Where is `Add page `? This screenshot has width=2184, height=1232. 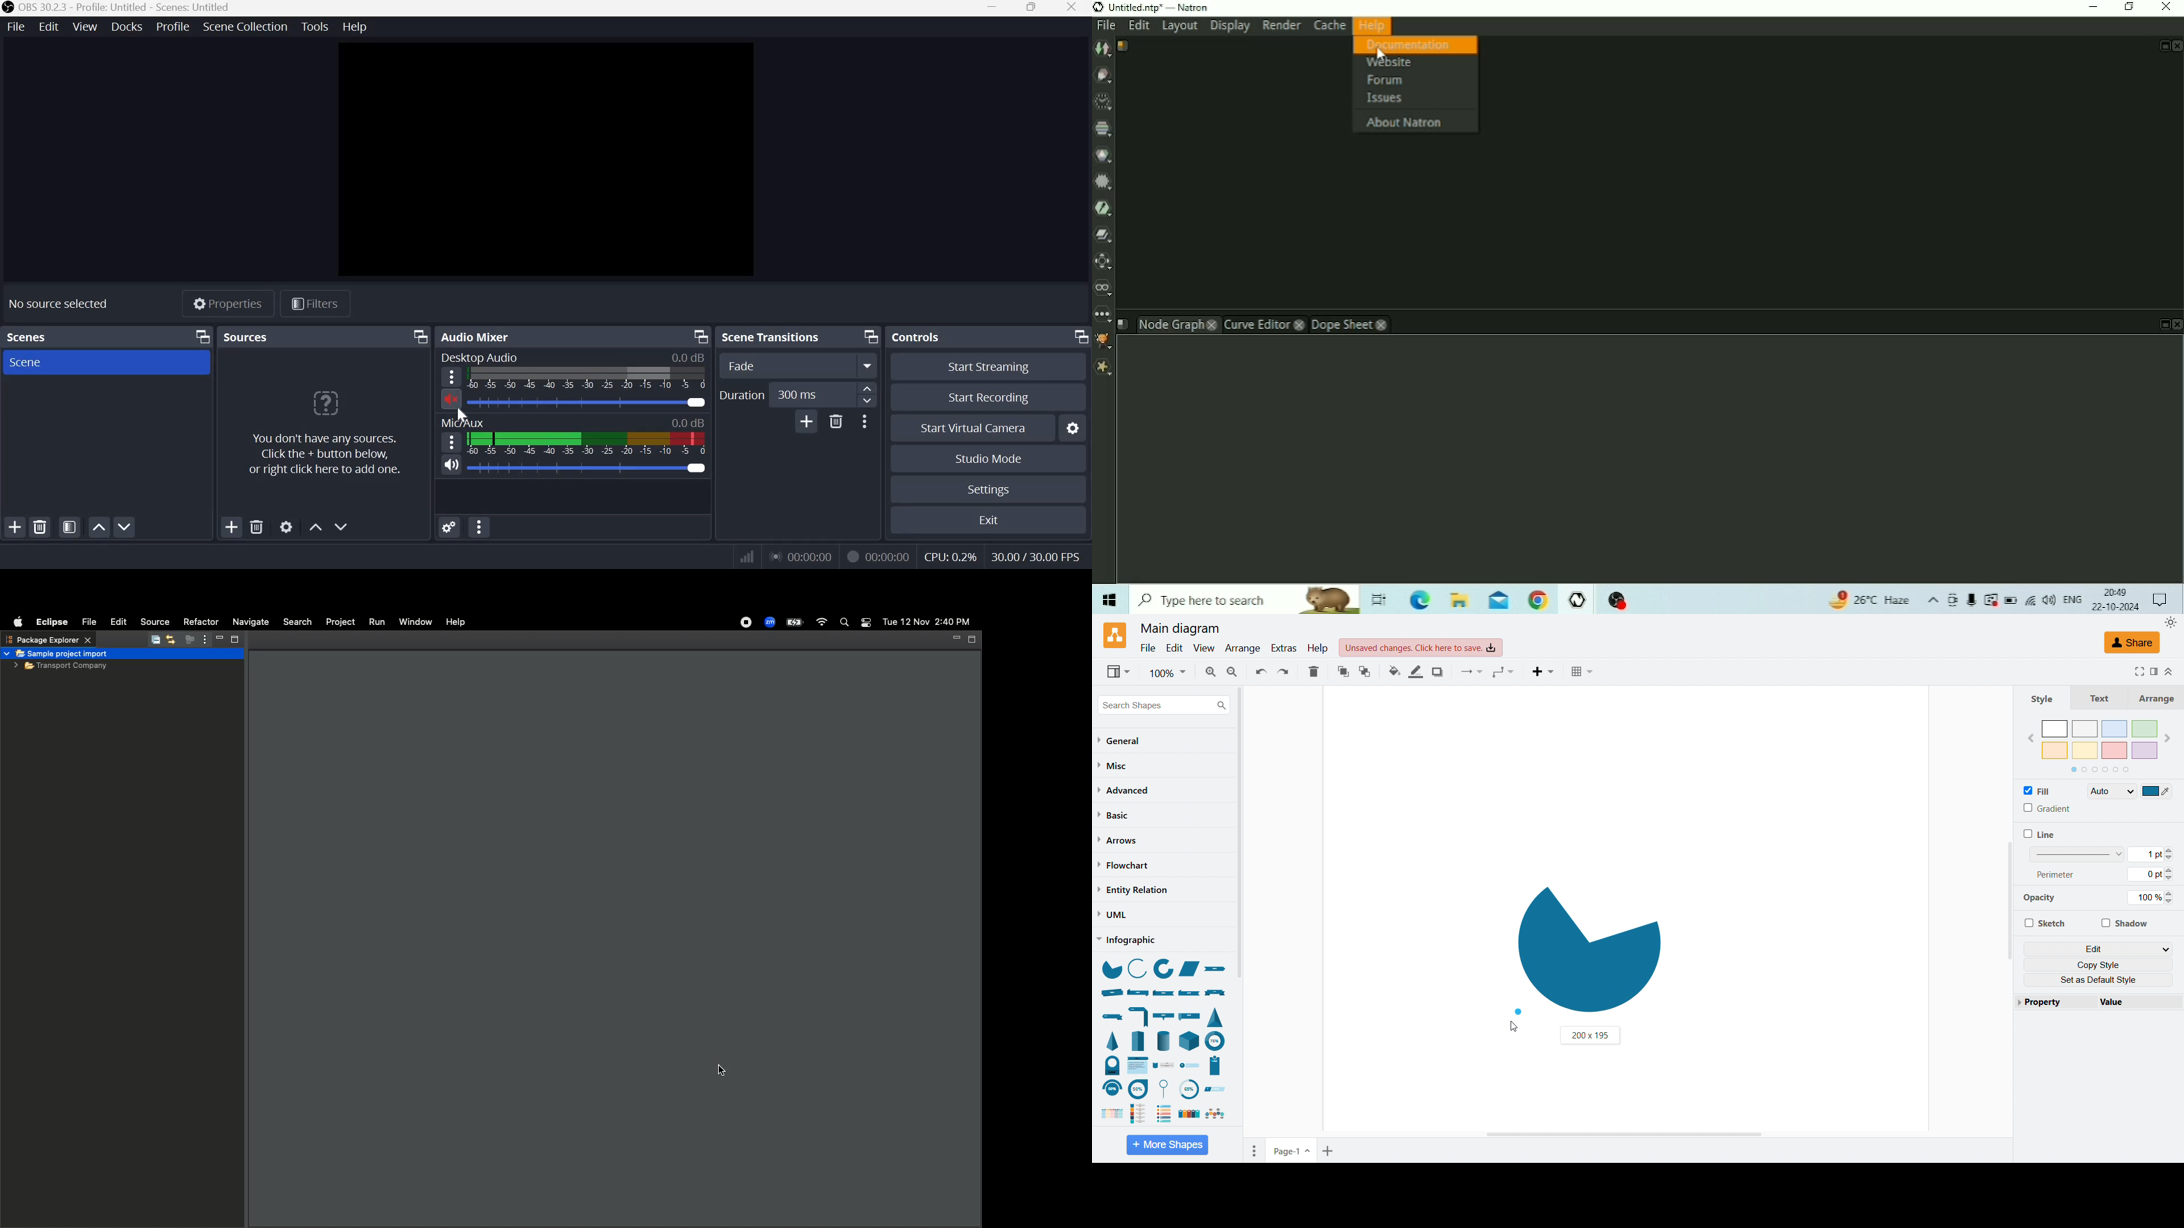
Add page  is located at coordinates (1329, 1151).